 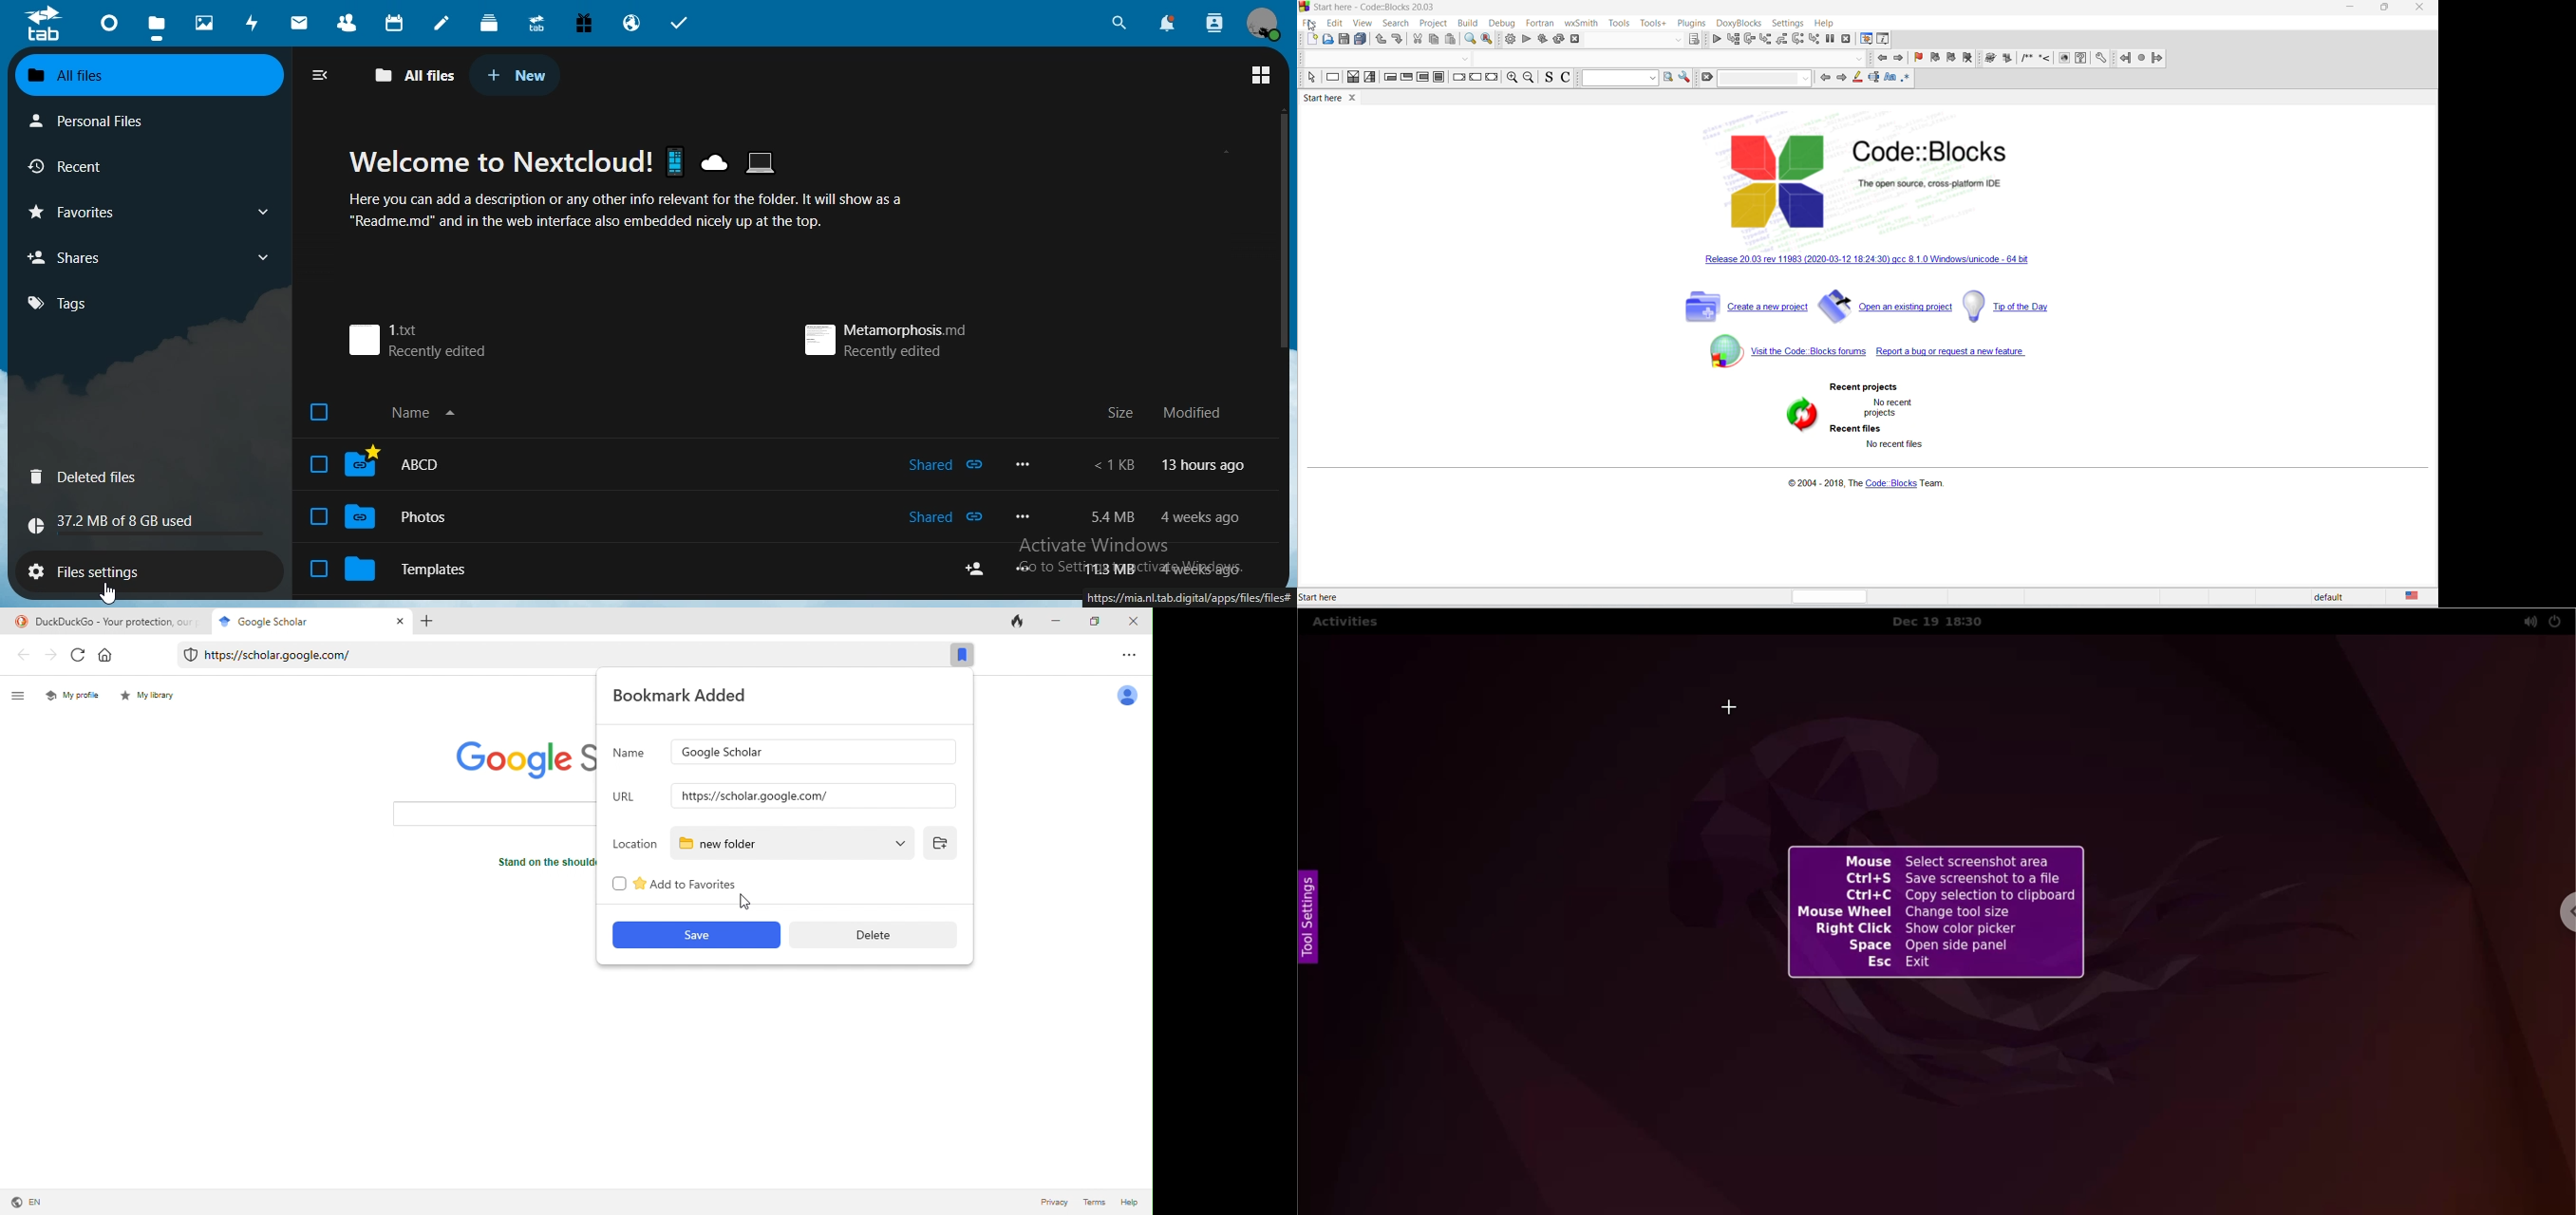 I want to click on faq, so click(x=2081, y=59).